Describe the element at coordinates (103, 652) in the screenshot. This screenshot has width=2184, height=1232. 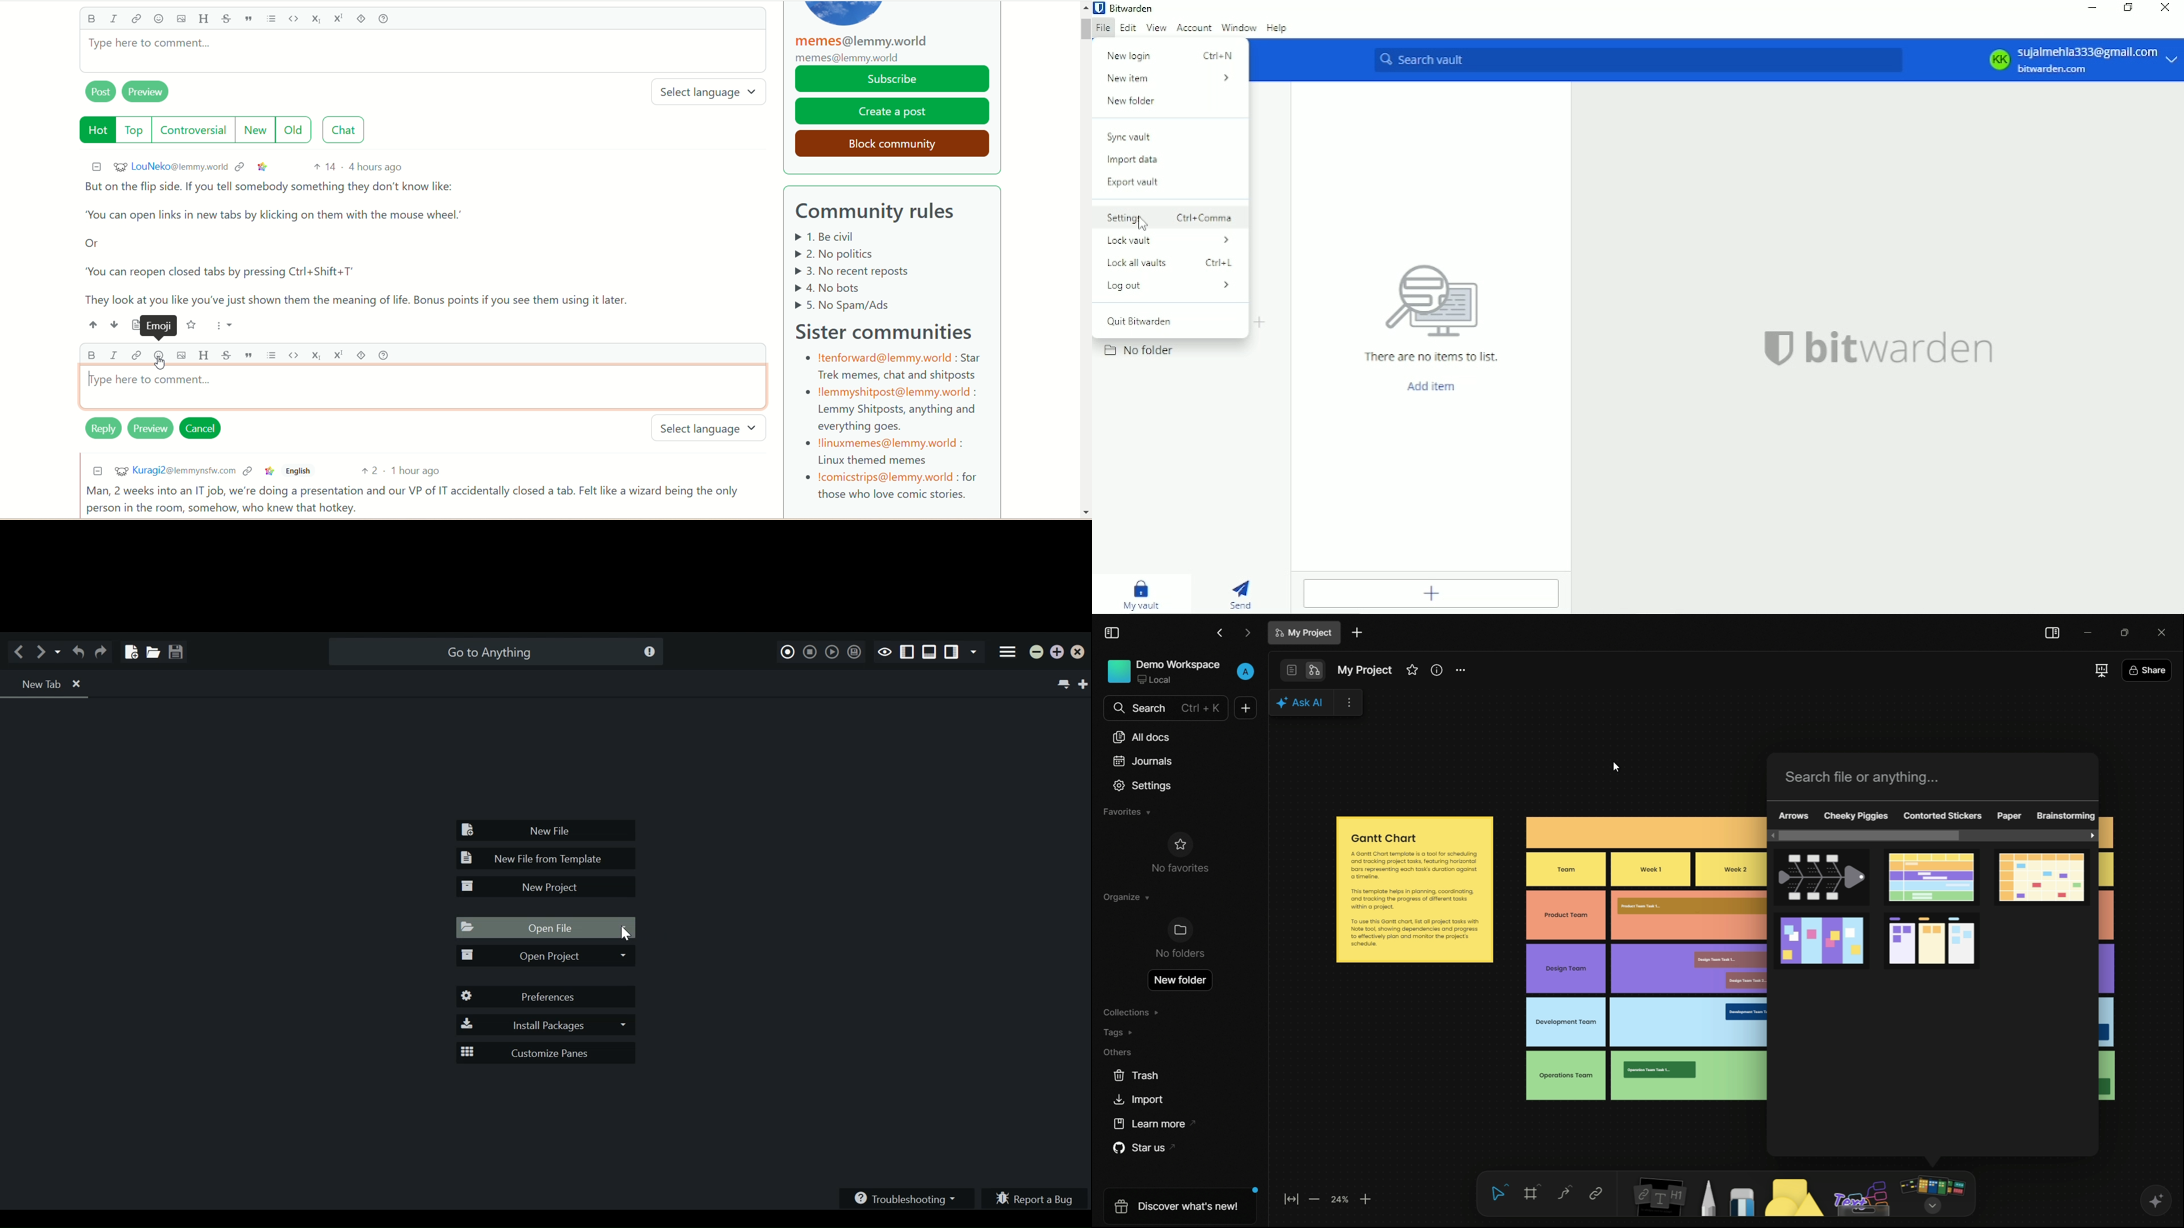
I see `Redo` at that location.